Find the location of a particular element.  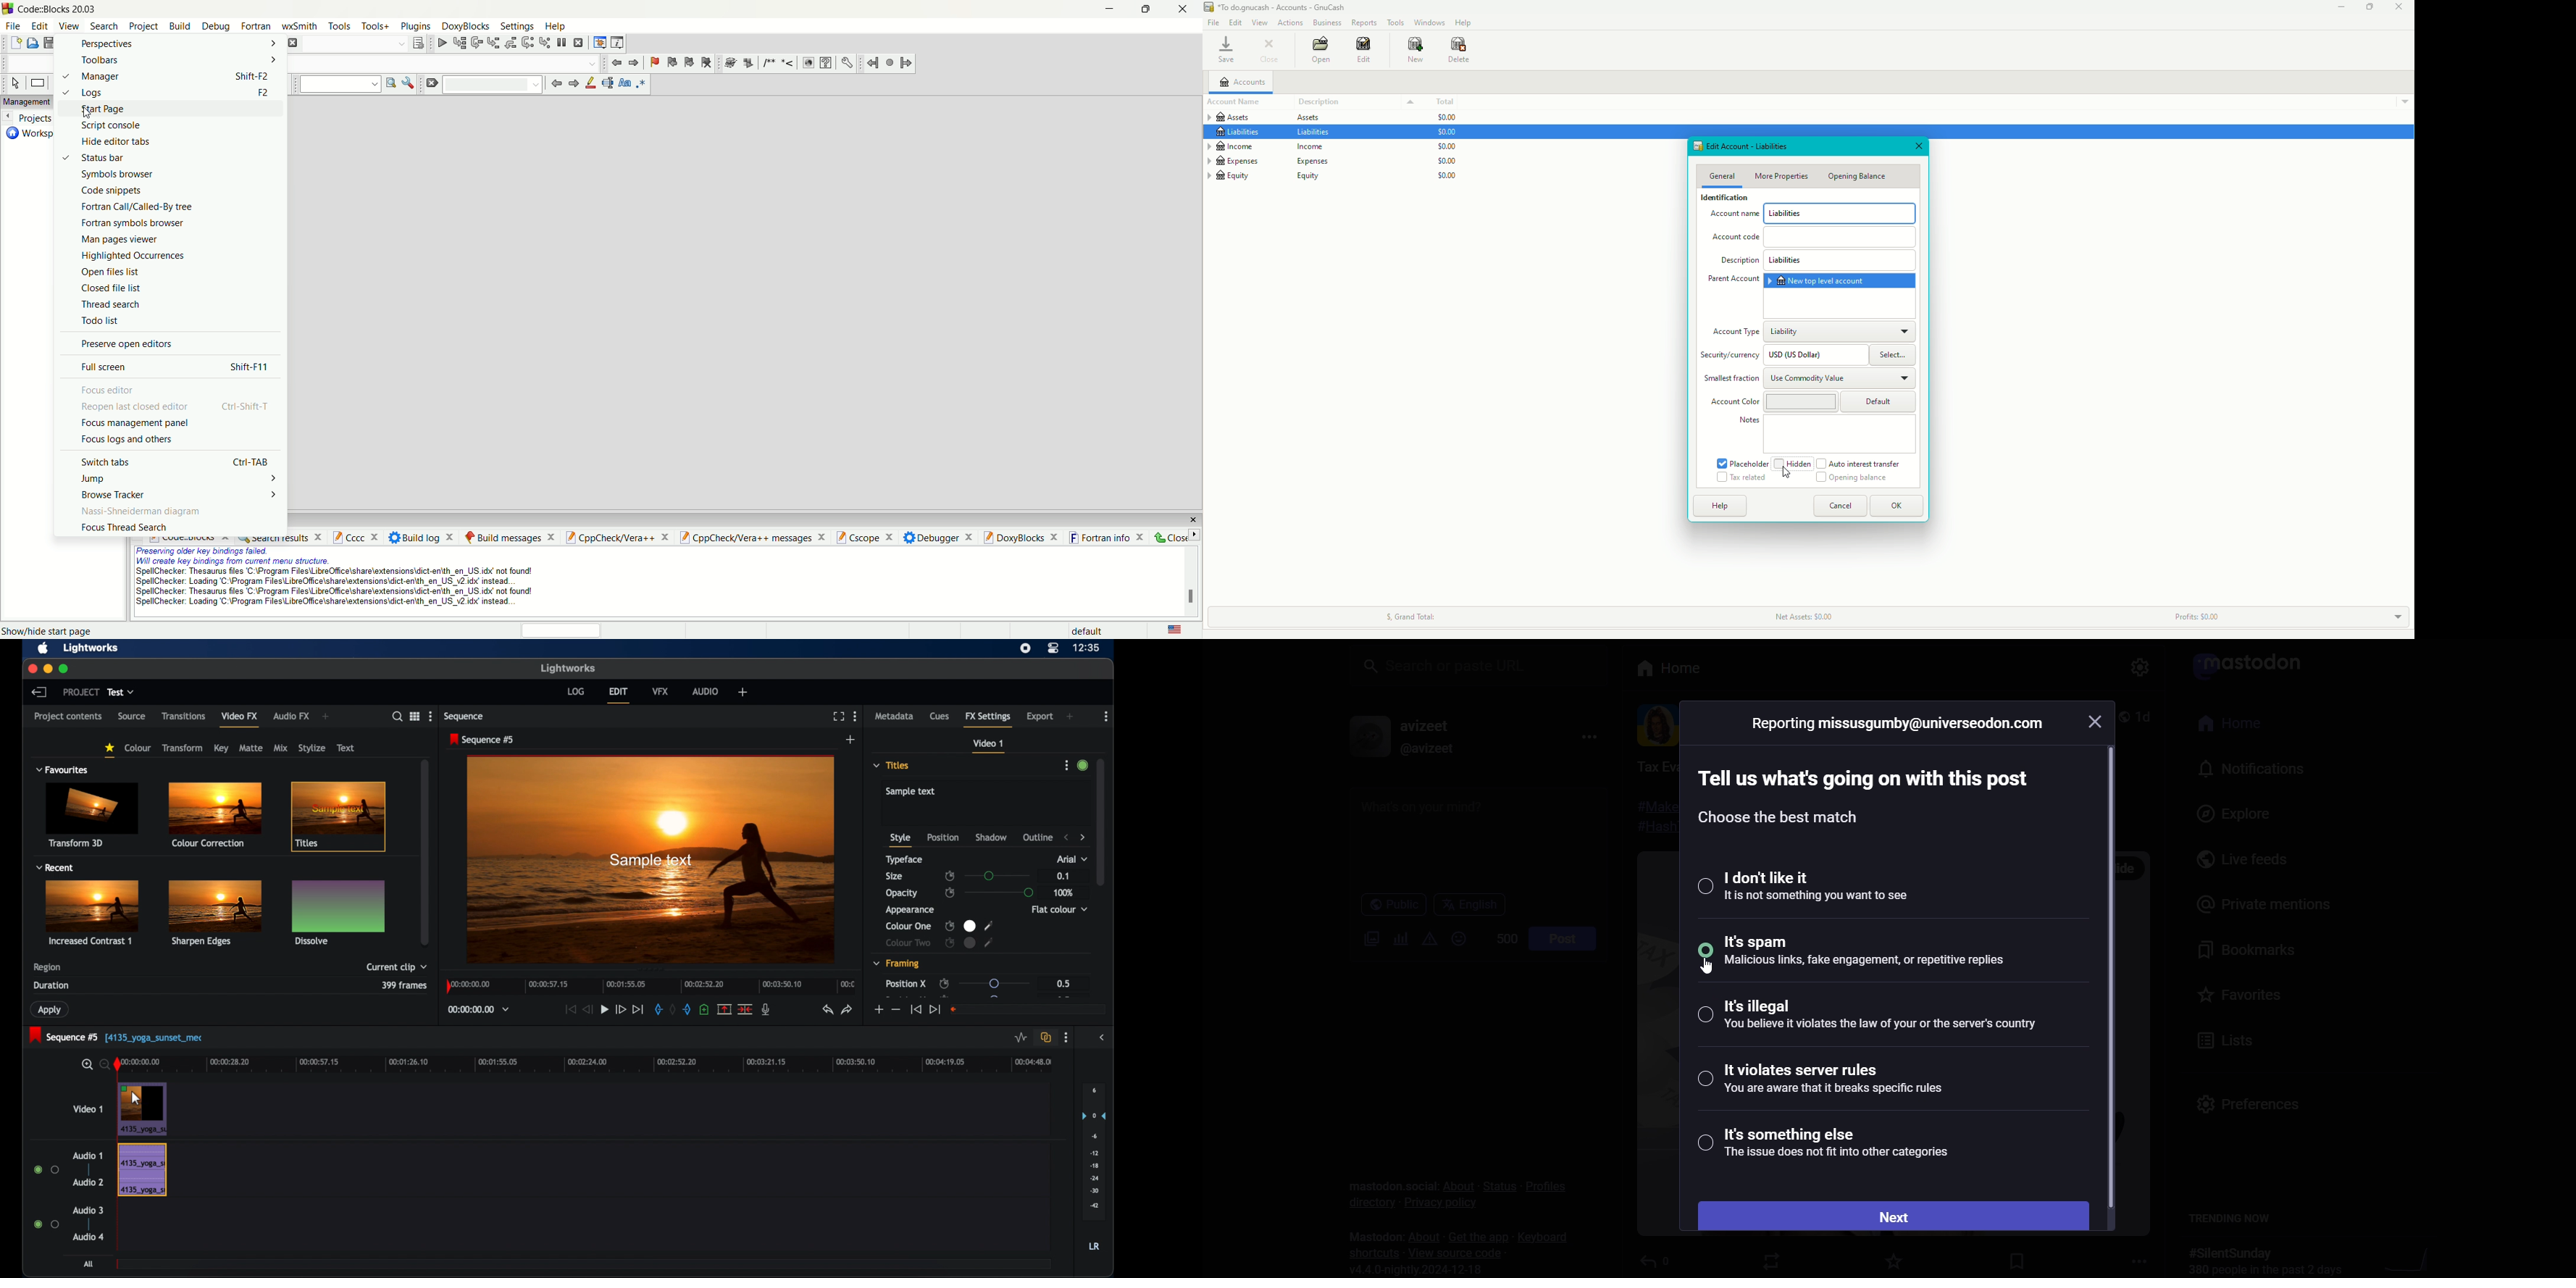

illegal is located at coordinates (1865, 1016).